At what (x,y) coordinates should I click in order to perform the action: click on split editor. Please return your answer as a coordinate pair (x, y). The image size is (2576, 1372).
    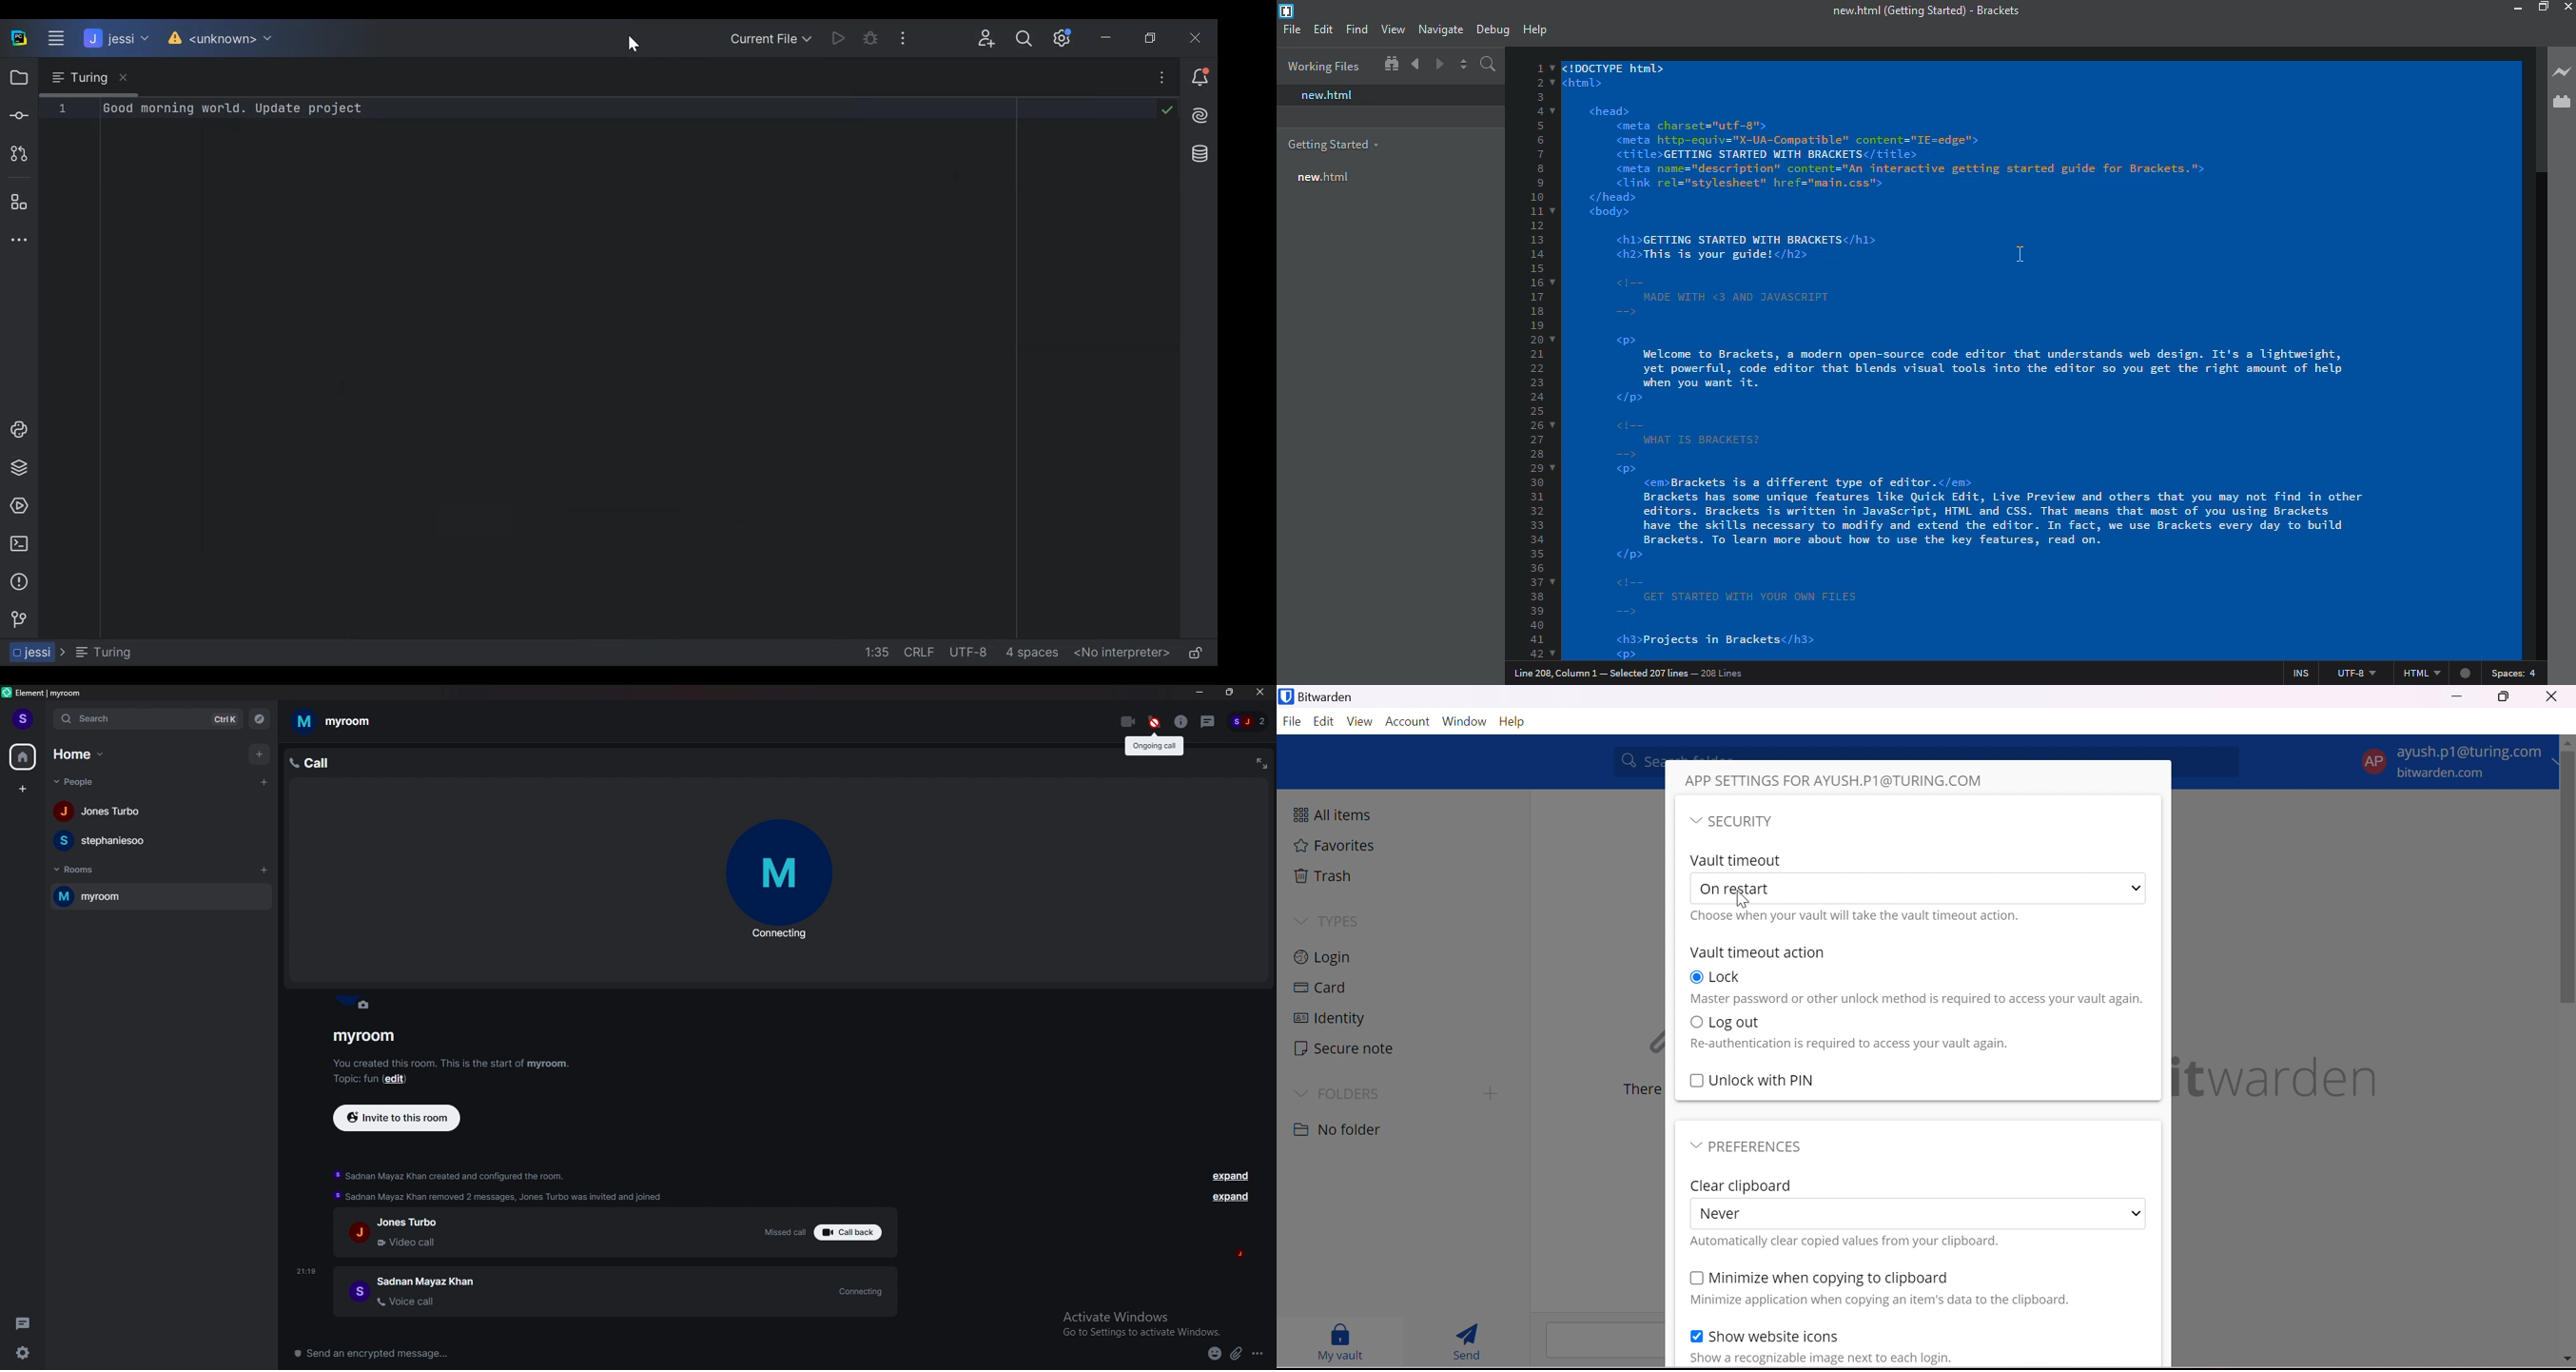
    Looking at the image, I should click on (1462, 64).